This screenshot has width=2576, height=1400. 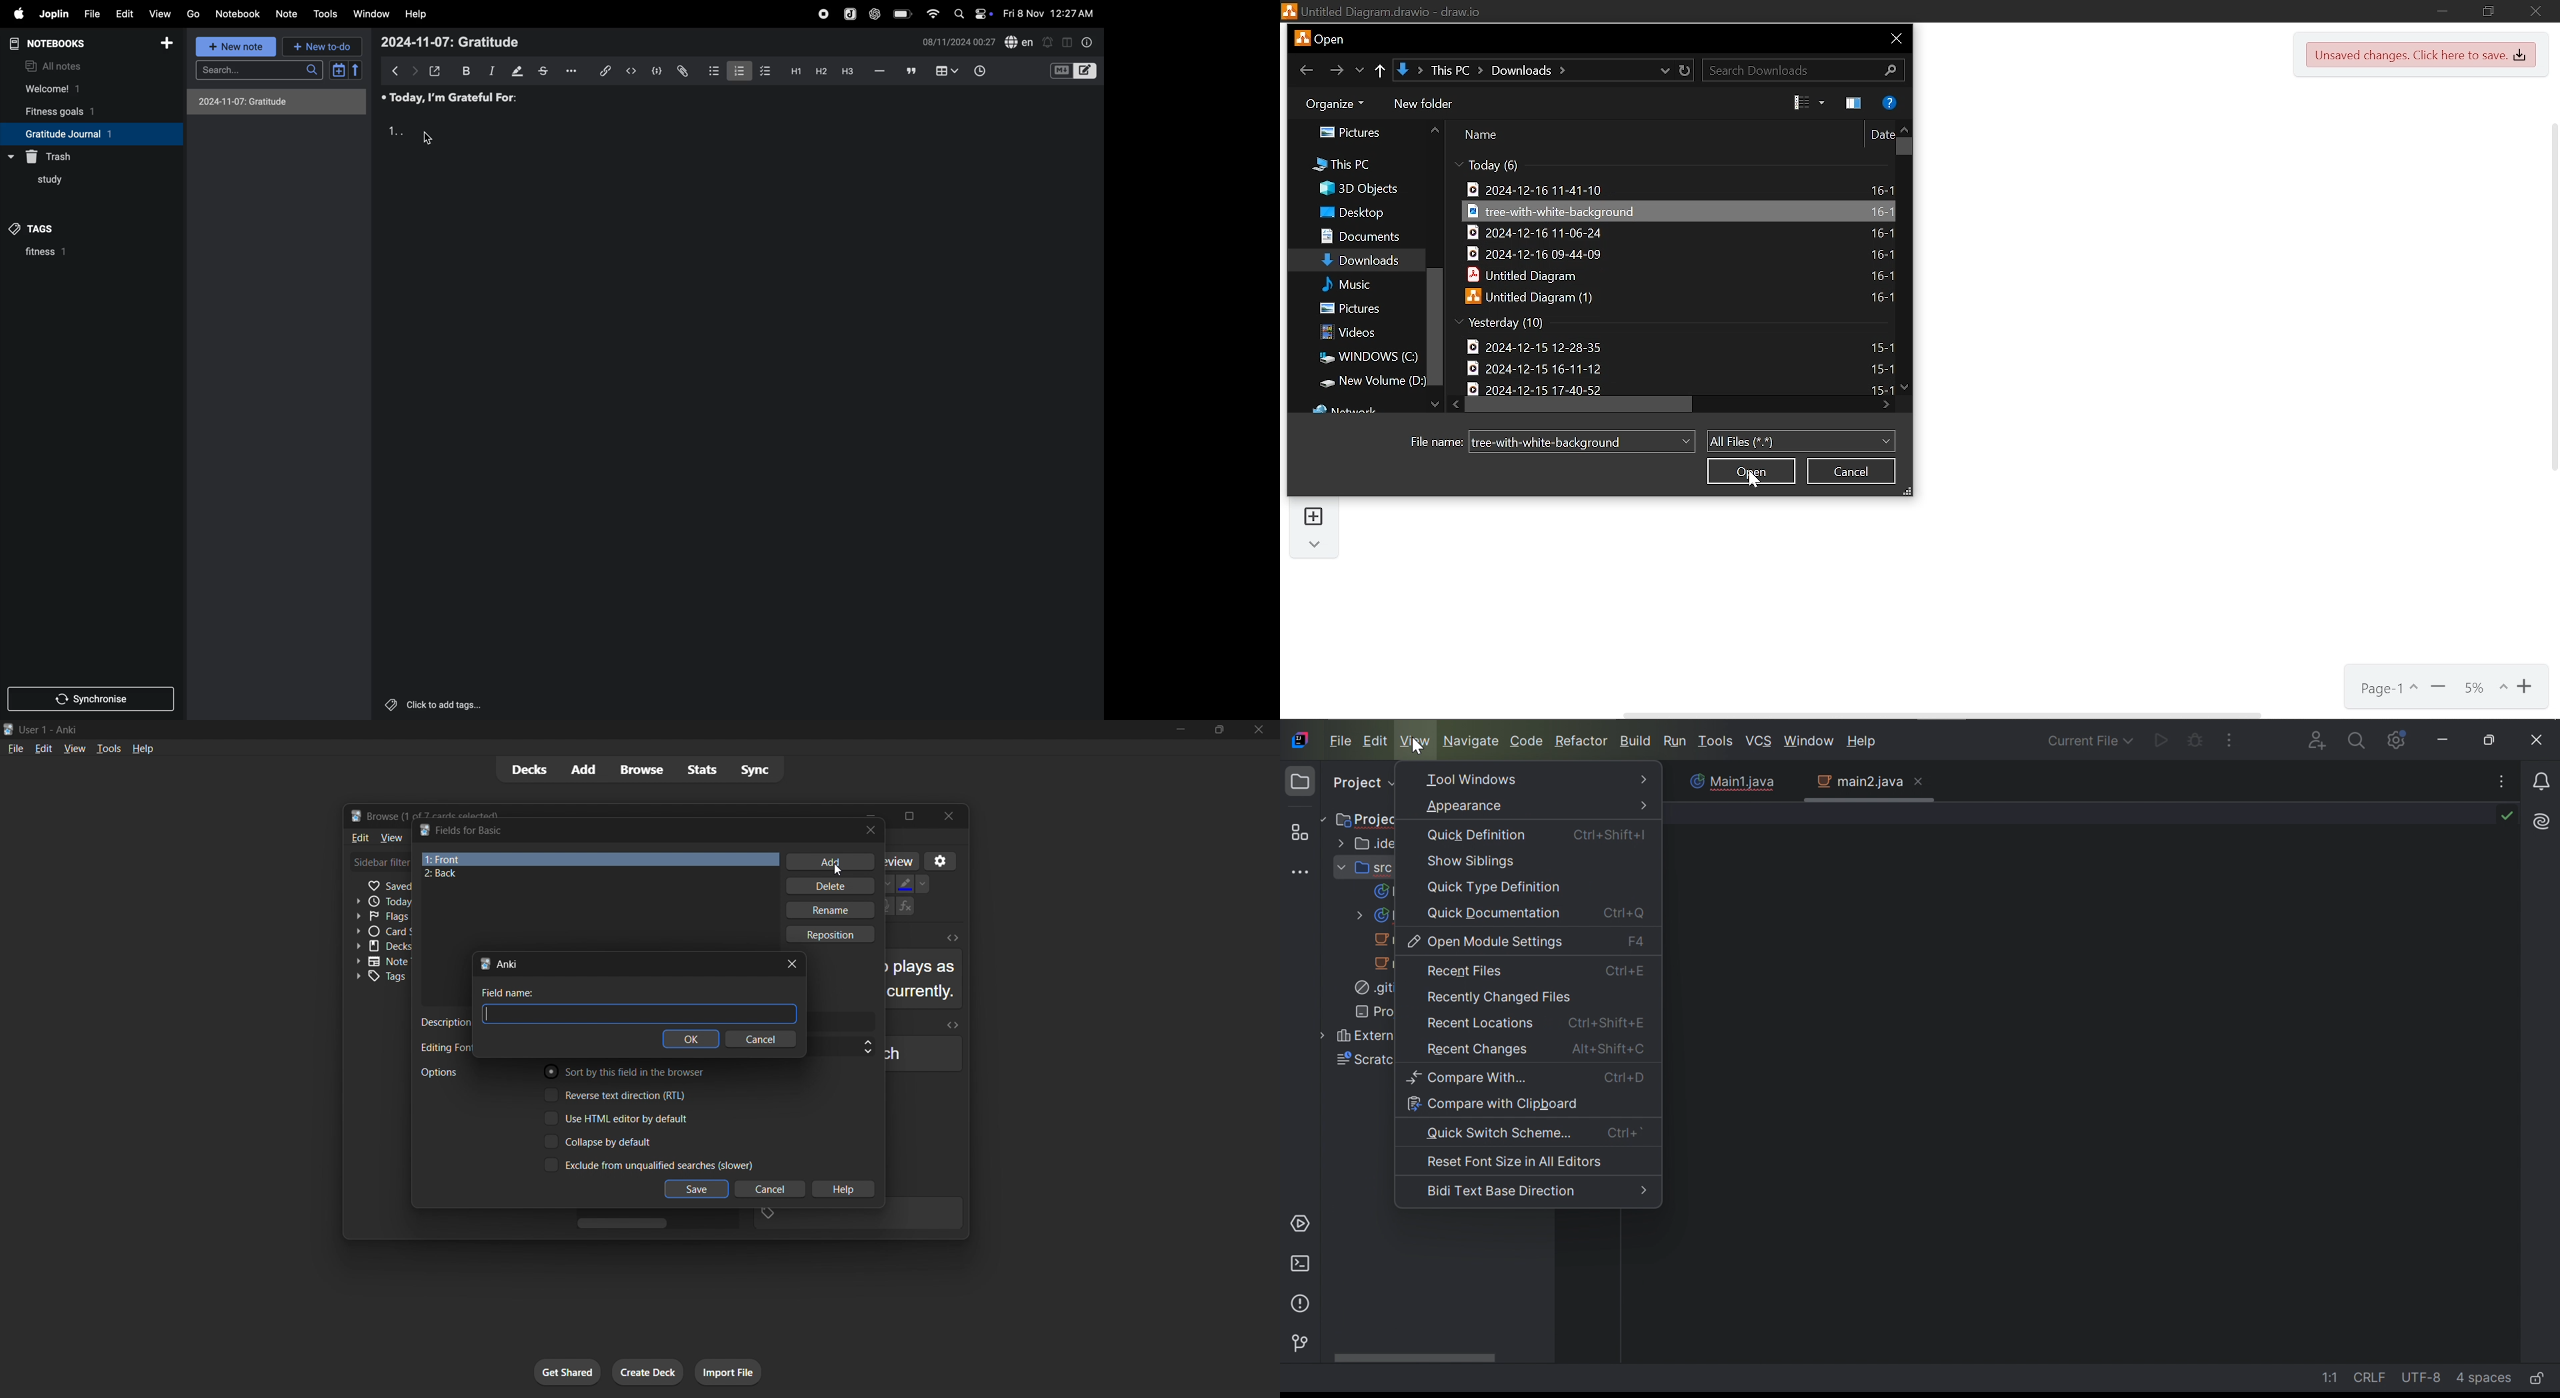 I want to click on tags fitness, so click(x=40, y=229).